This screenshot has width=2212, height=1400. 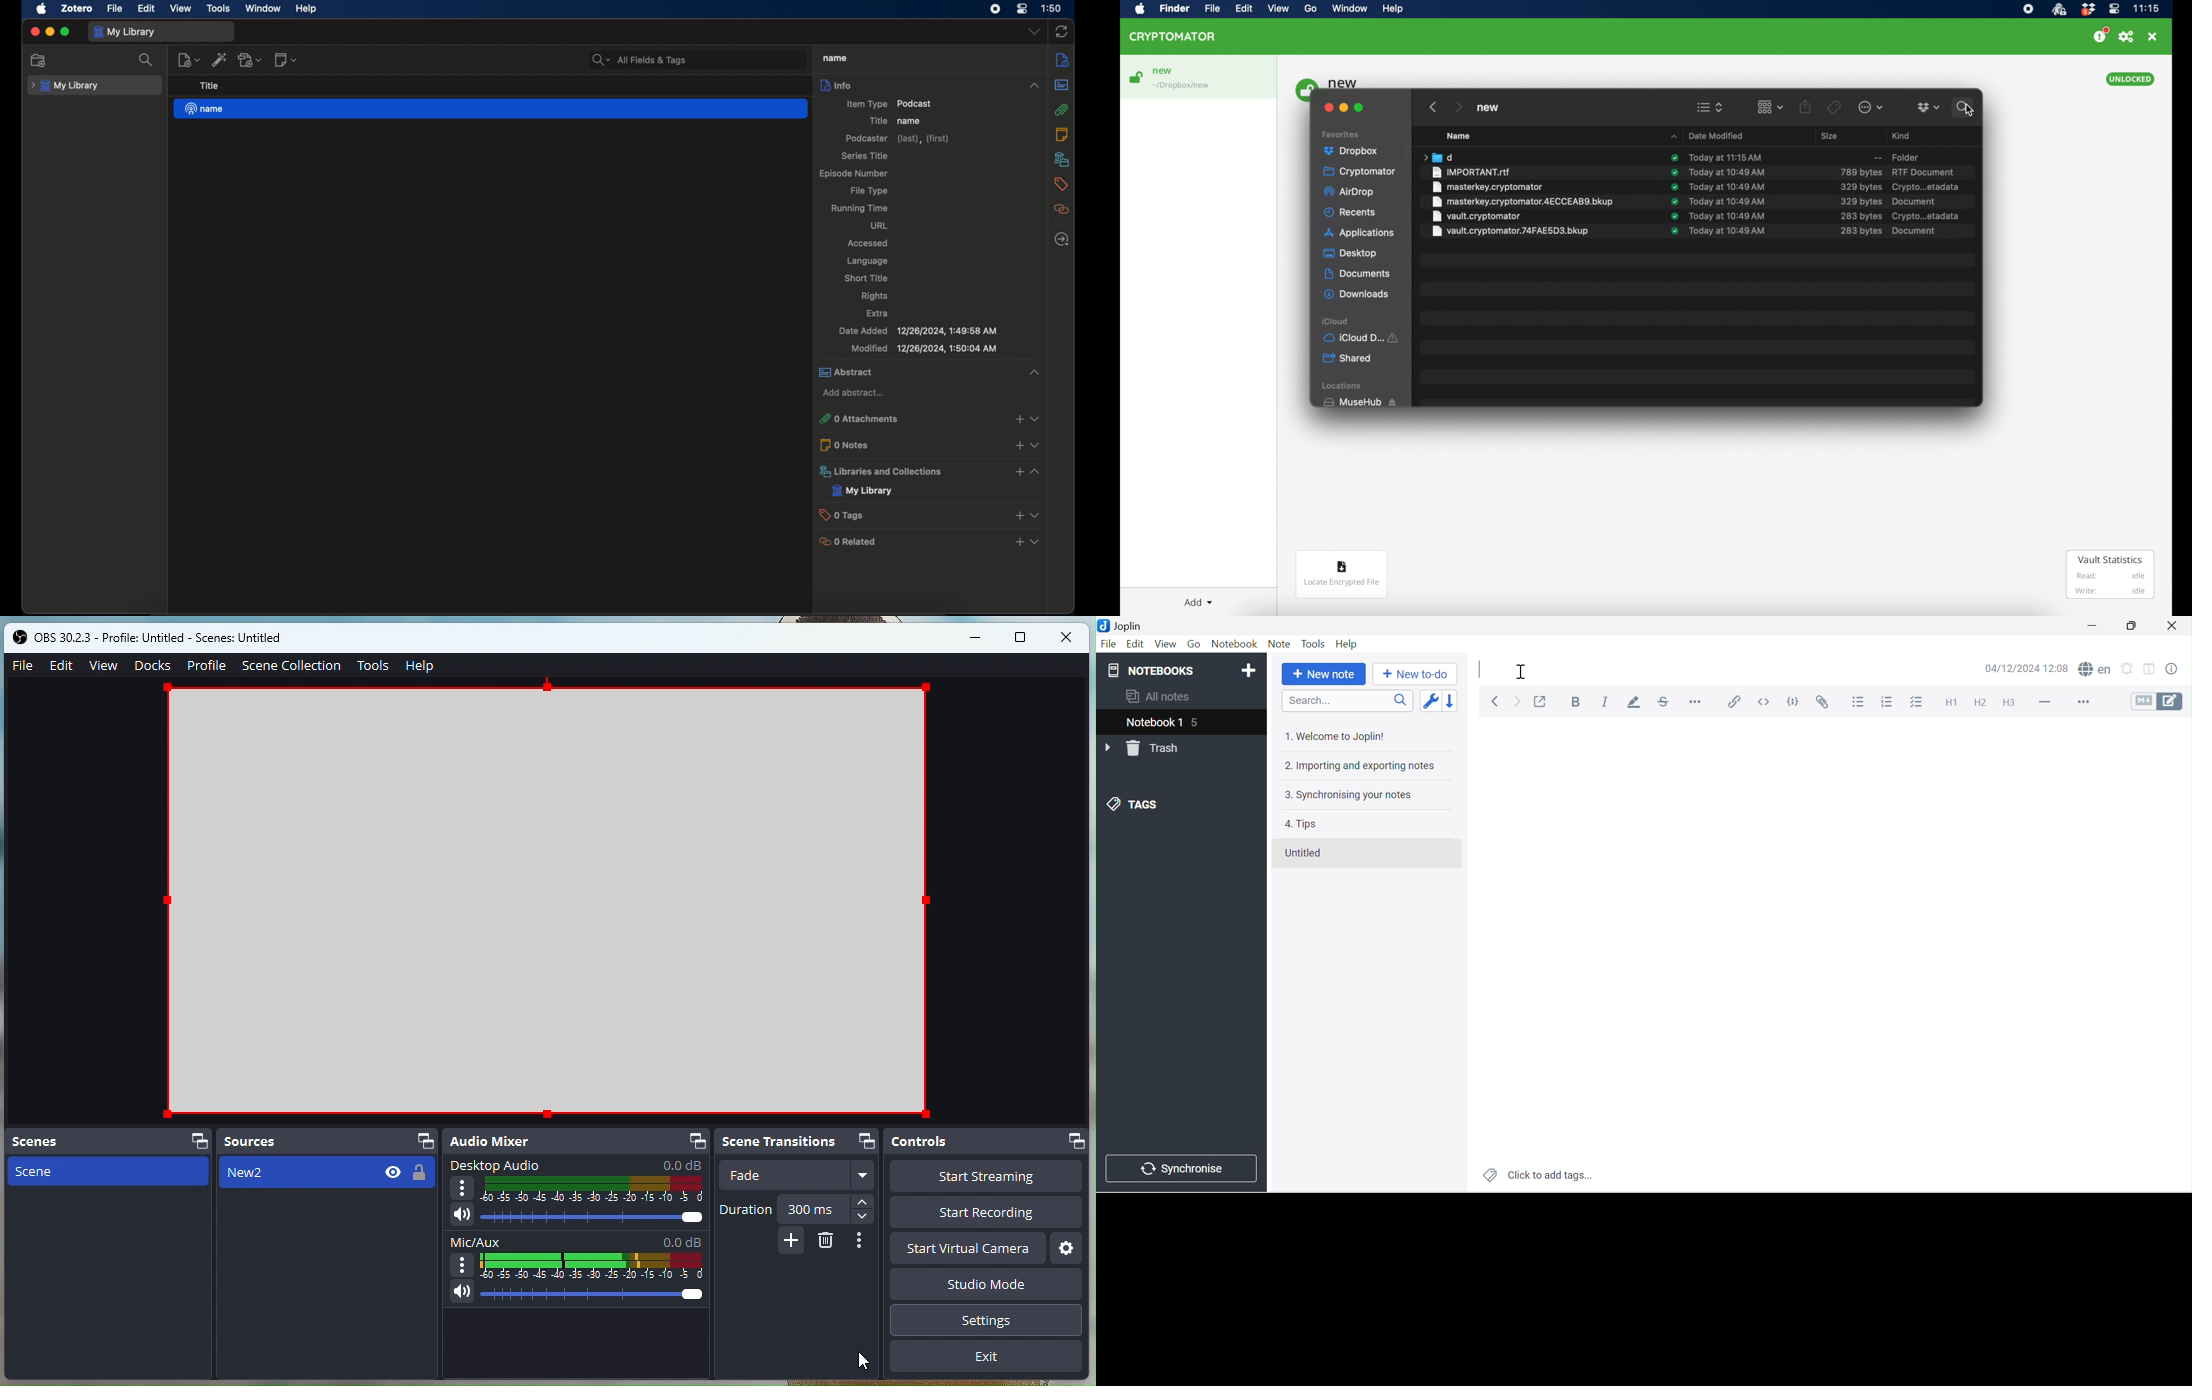 I want to click on 2. Importing and exporting notes, so click(x=1362, y=765).